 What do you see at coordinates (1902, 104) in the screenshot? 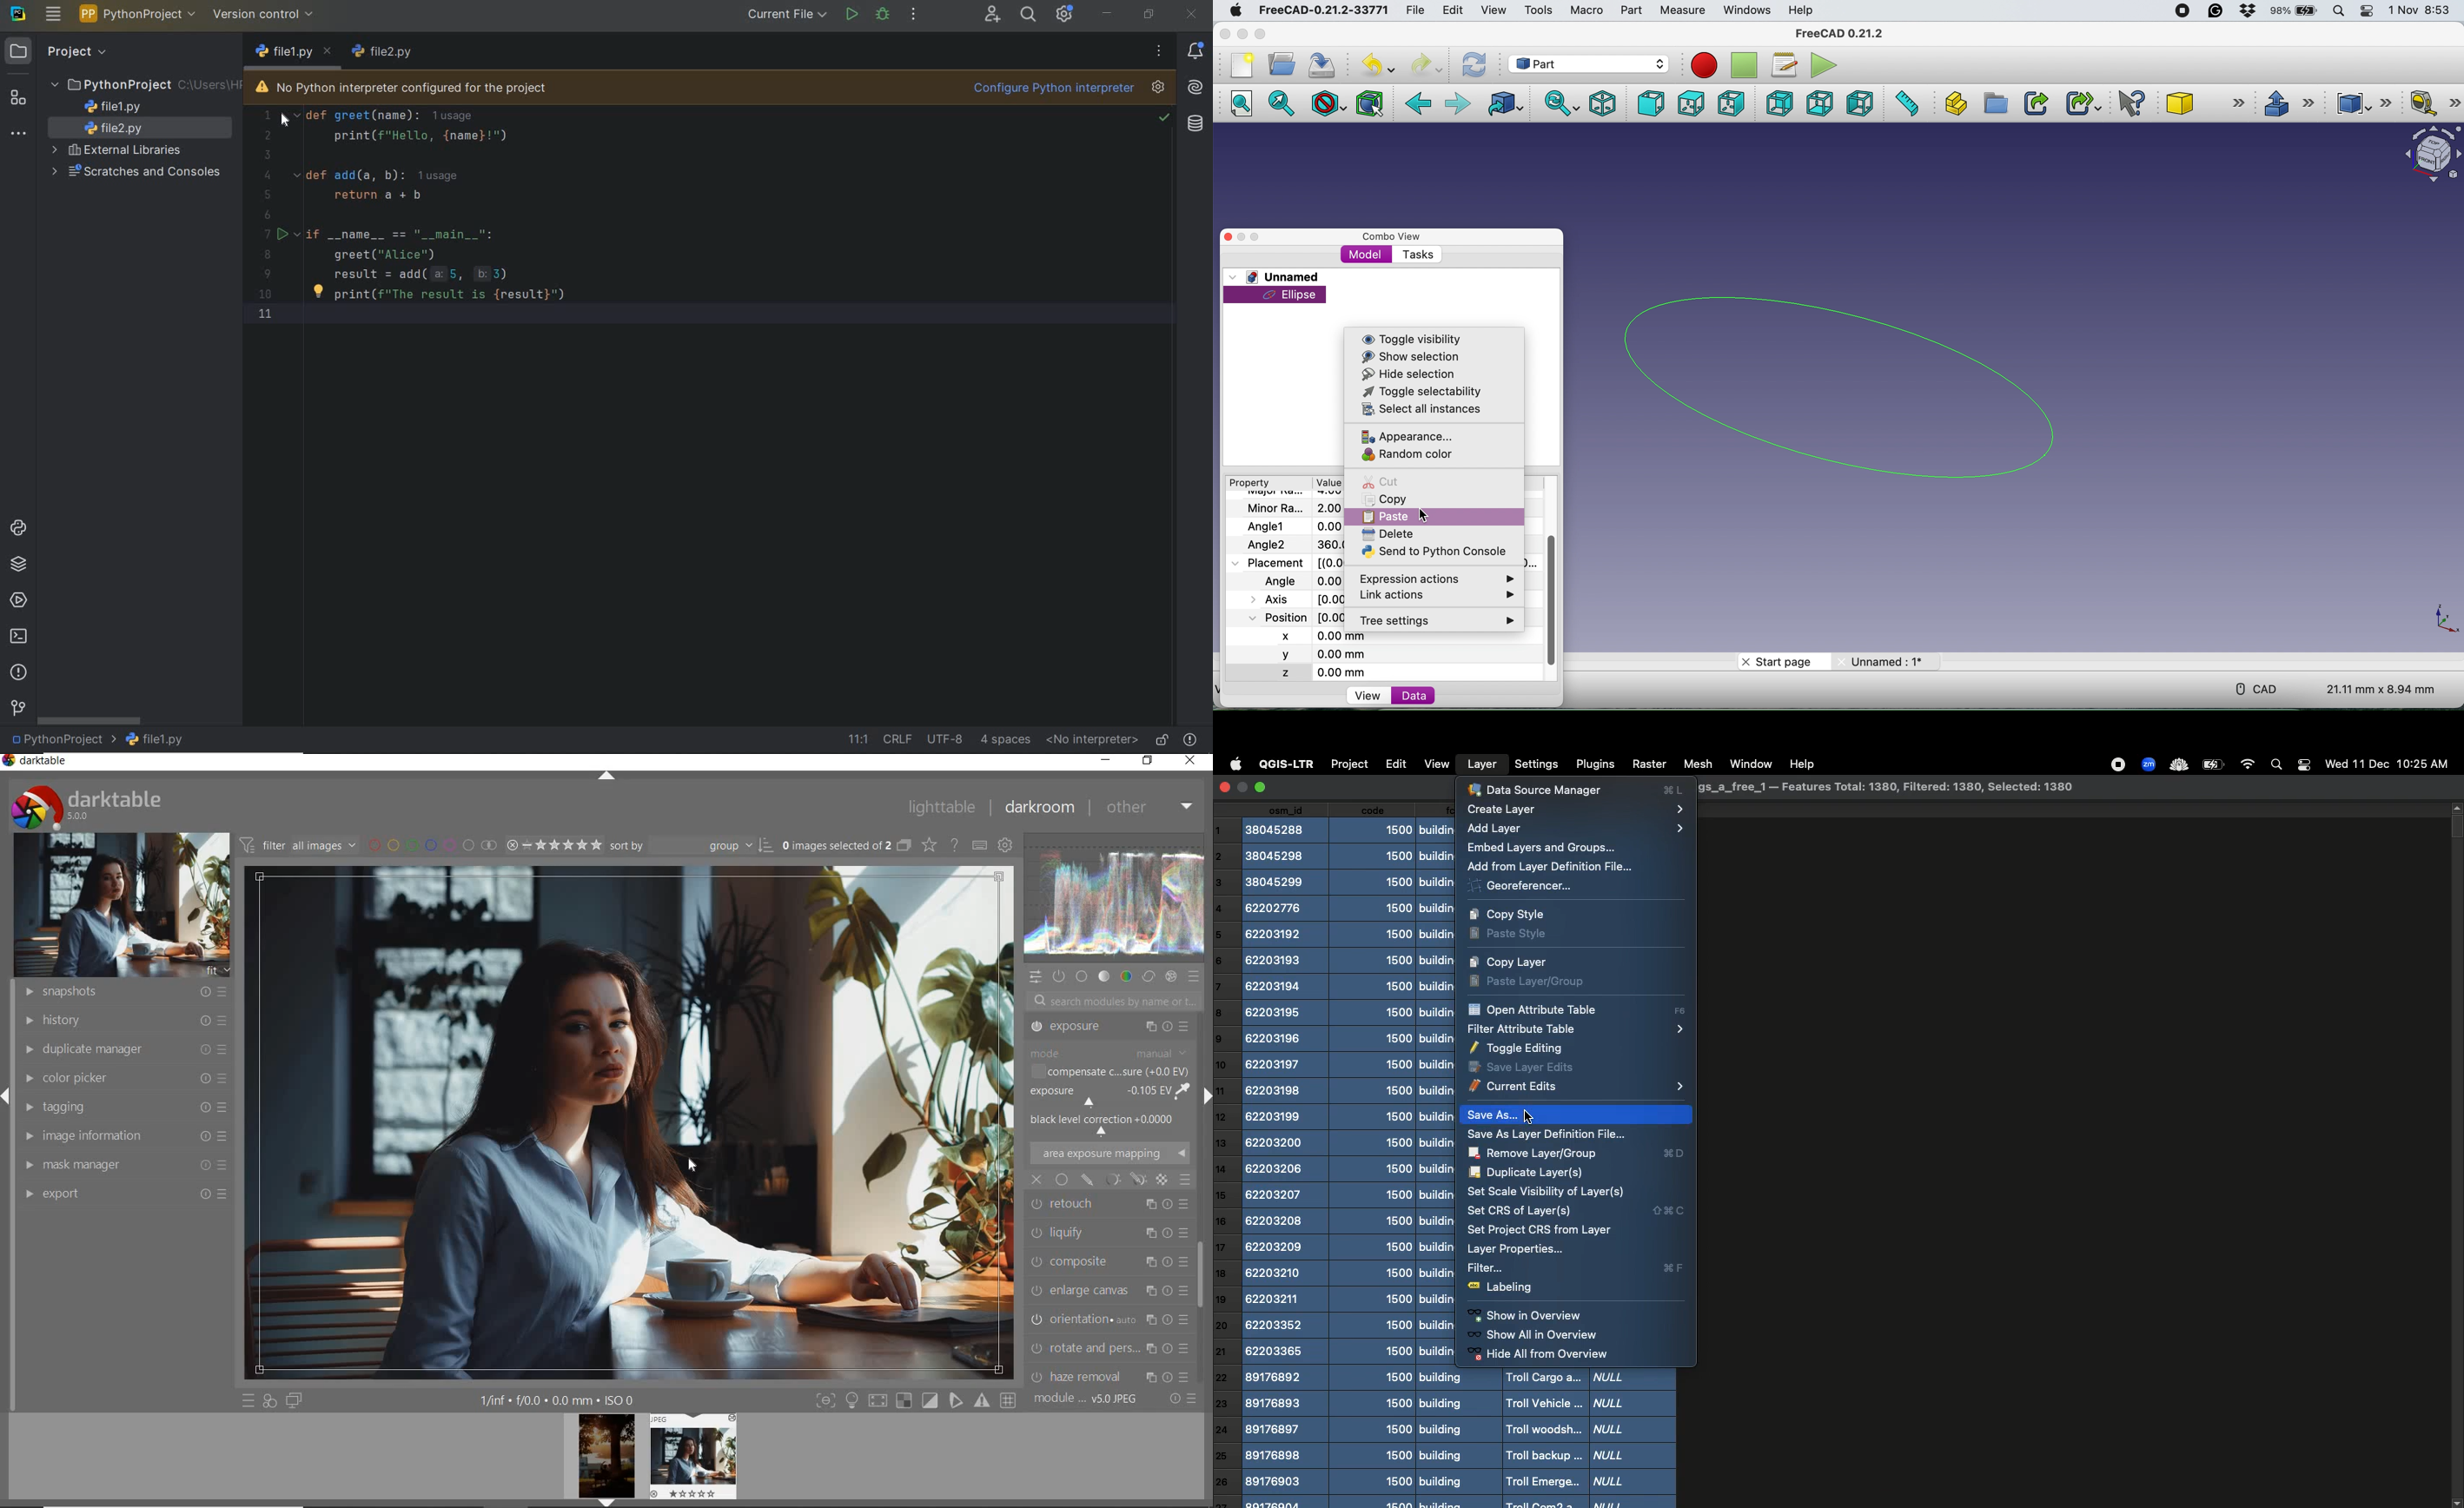
I see `measure distance` at bounding box center [1902, 104].